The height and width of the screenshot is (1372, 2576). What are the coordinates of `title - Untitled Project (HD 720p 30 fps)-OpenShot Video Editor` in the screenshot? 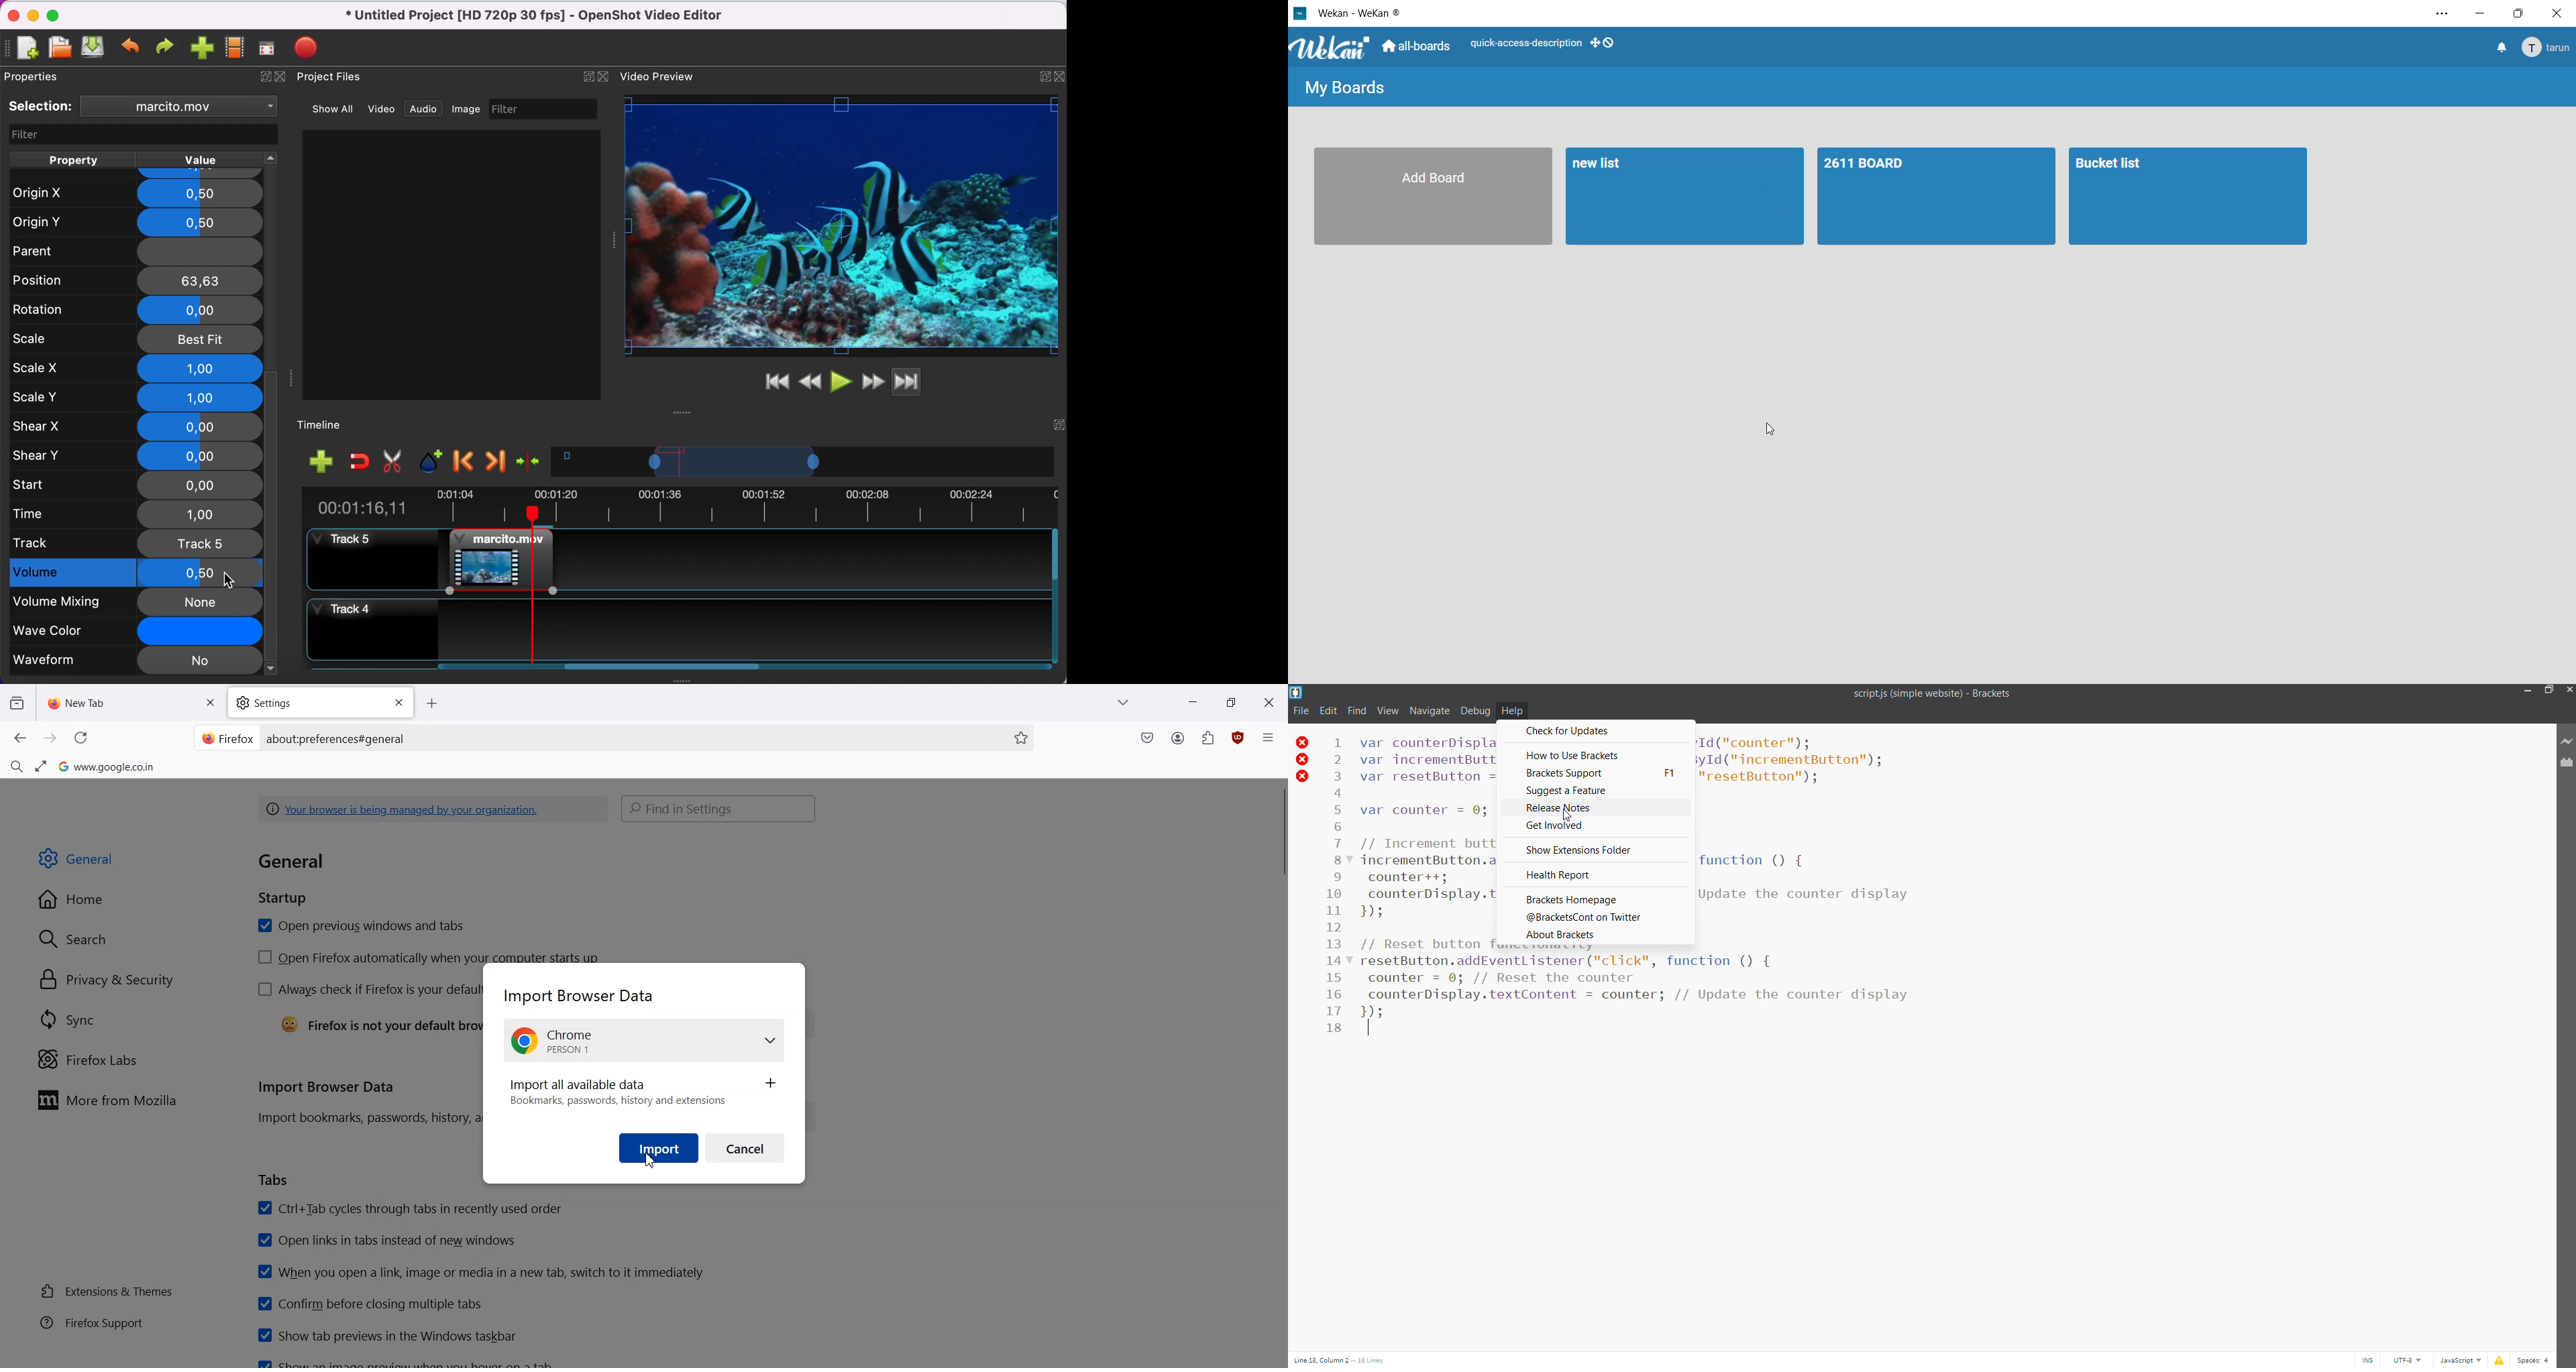 It's located at (549, 17).